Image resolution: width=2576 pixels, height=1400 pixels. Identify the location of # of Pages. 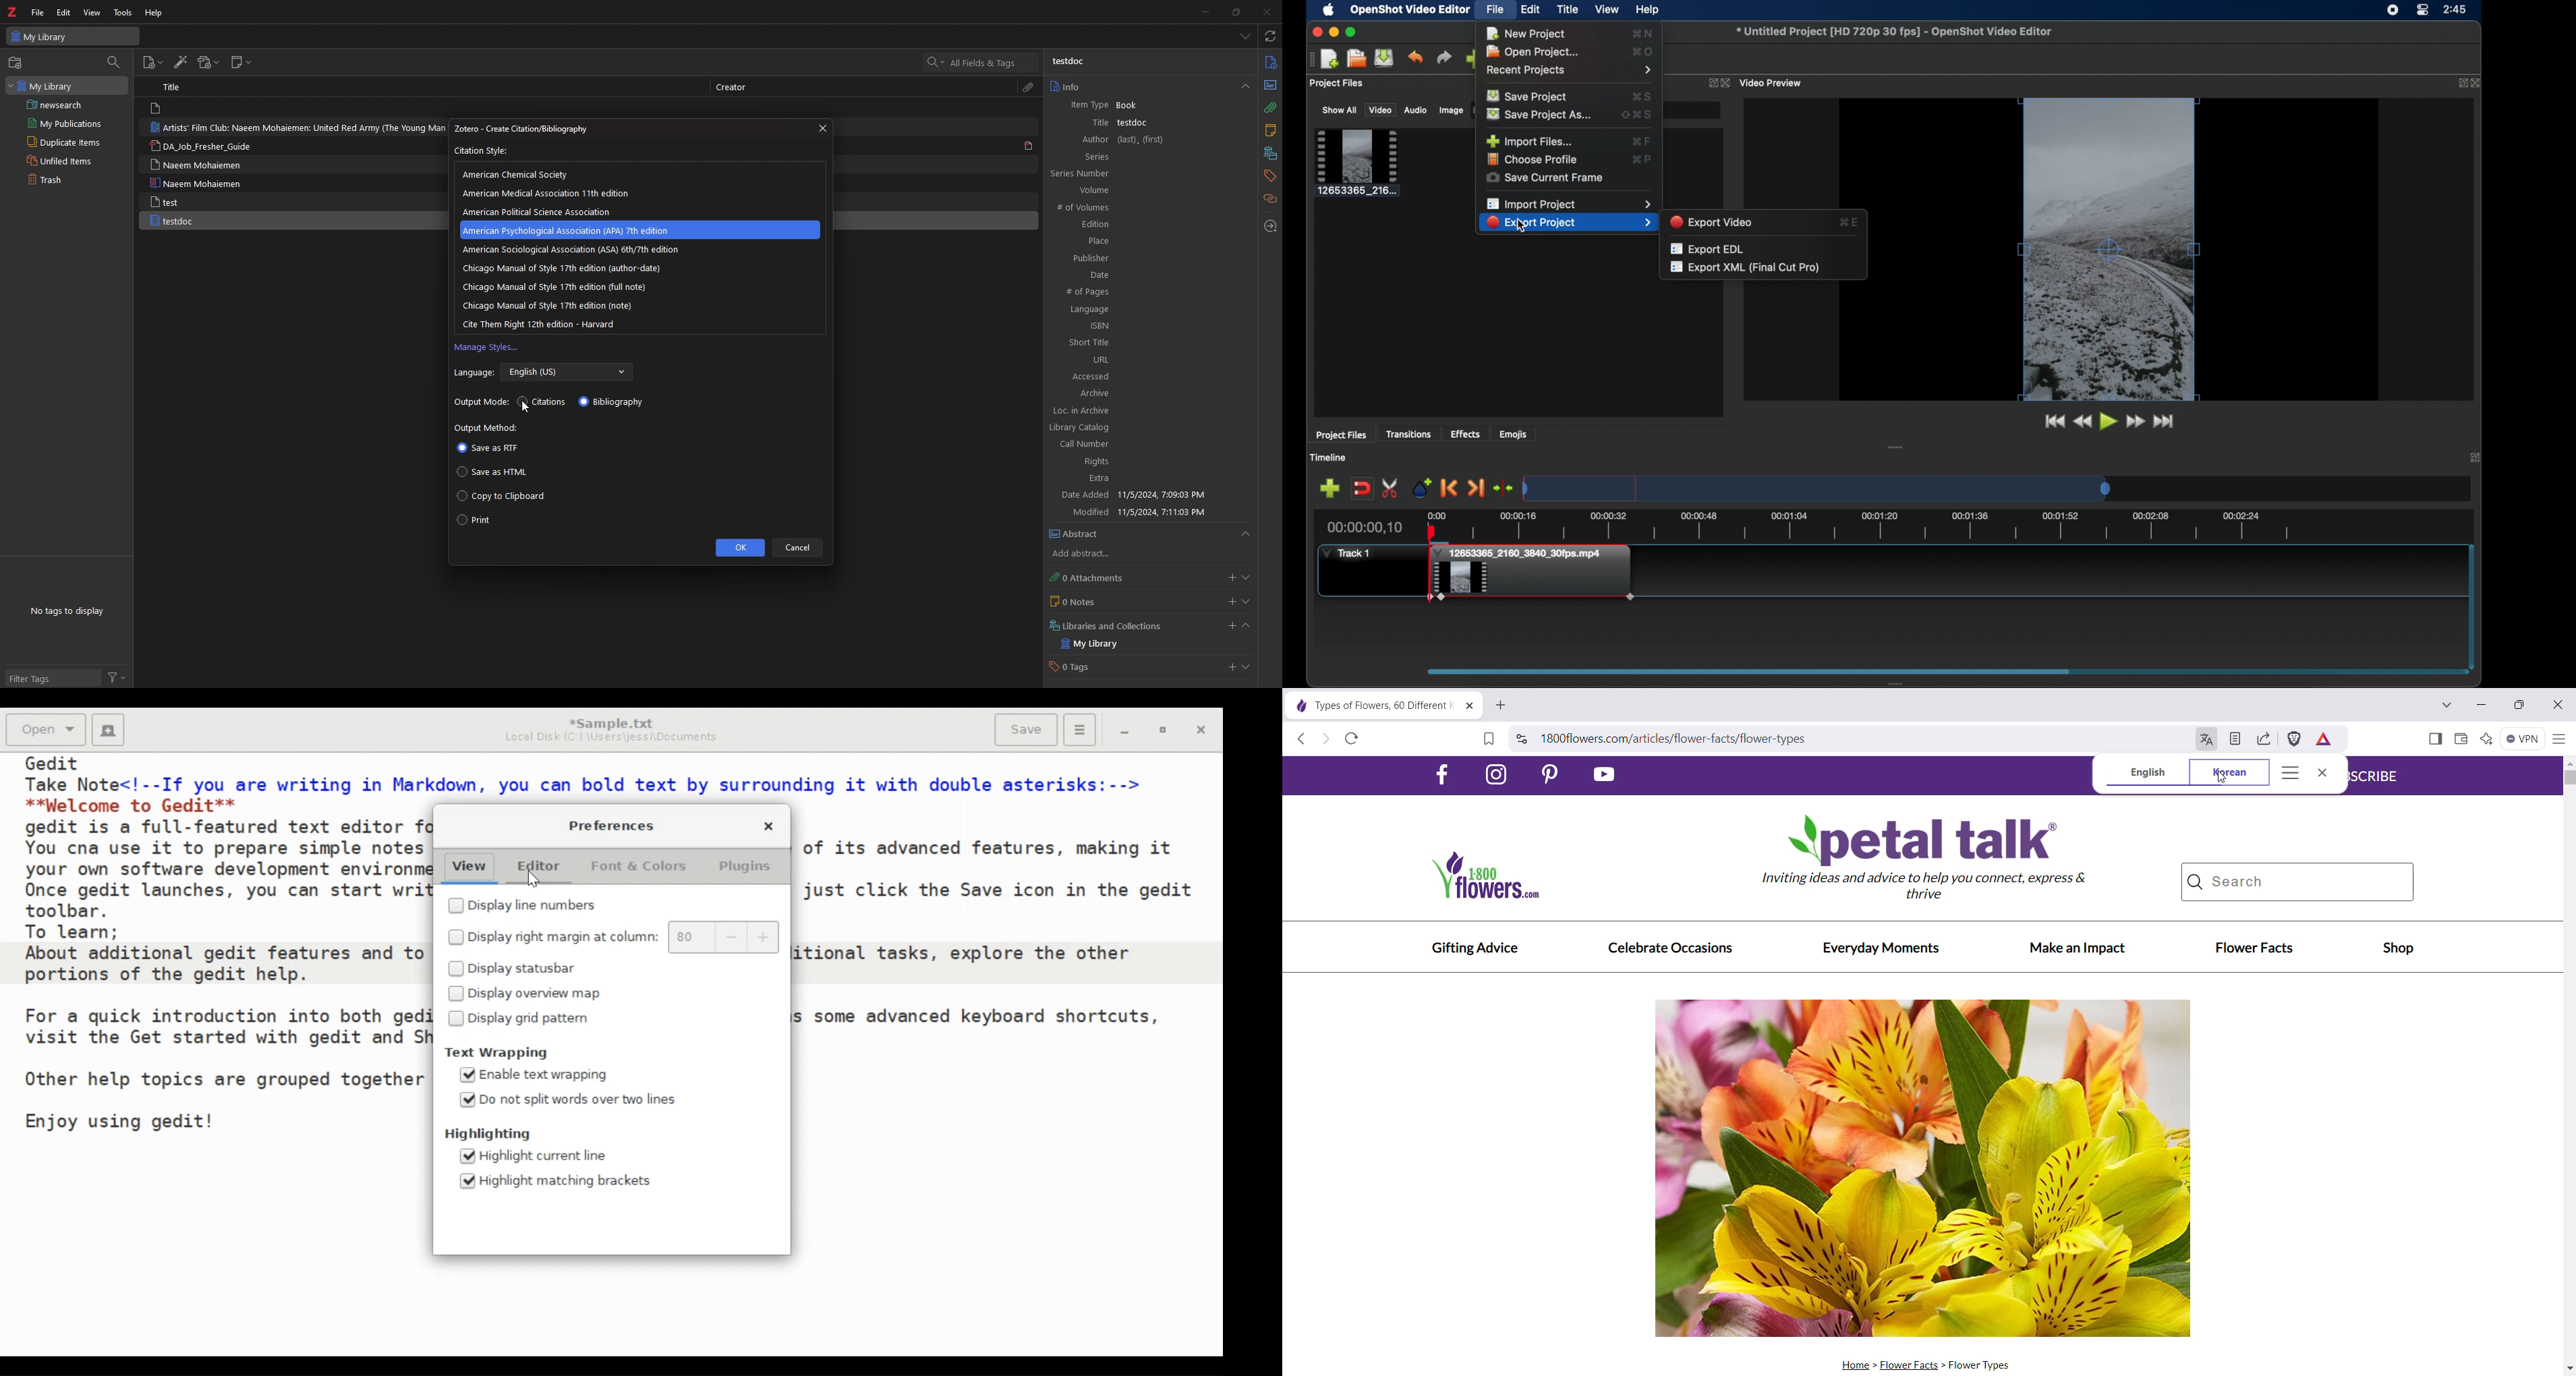
(1144, 293).